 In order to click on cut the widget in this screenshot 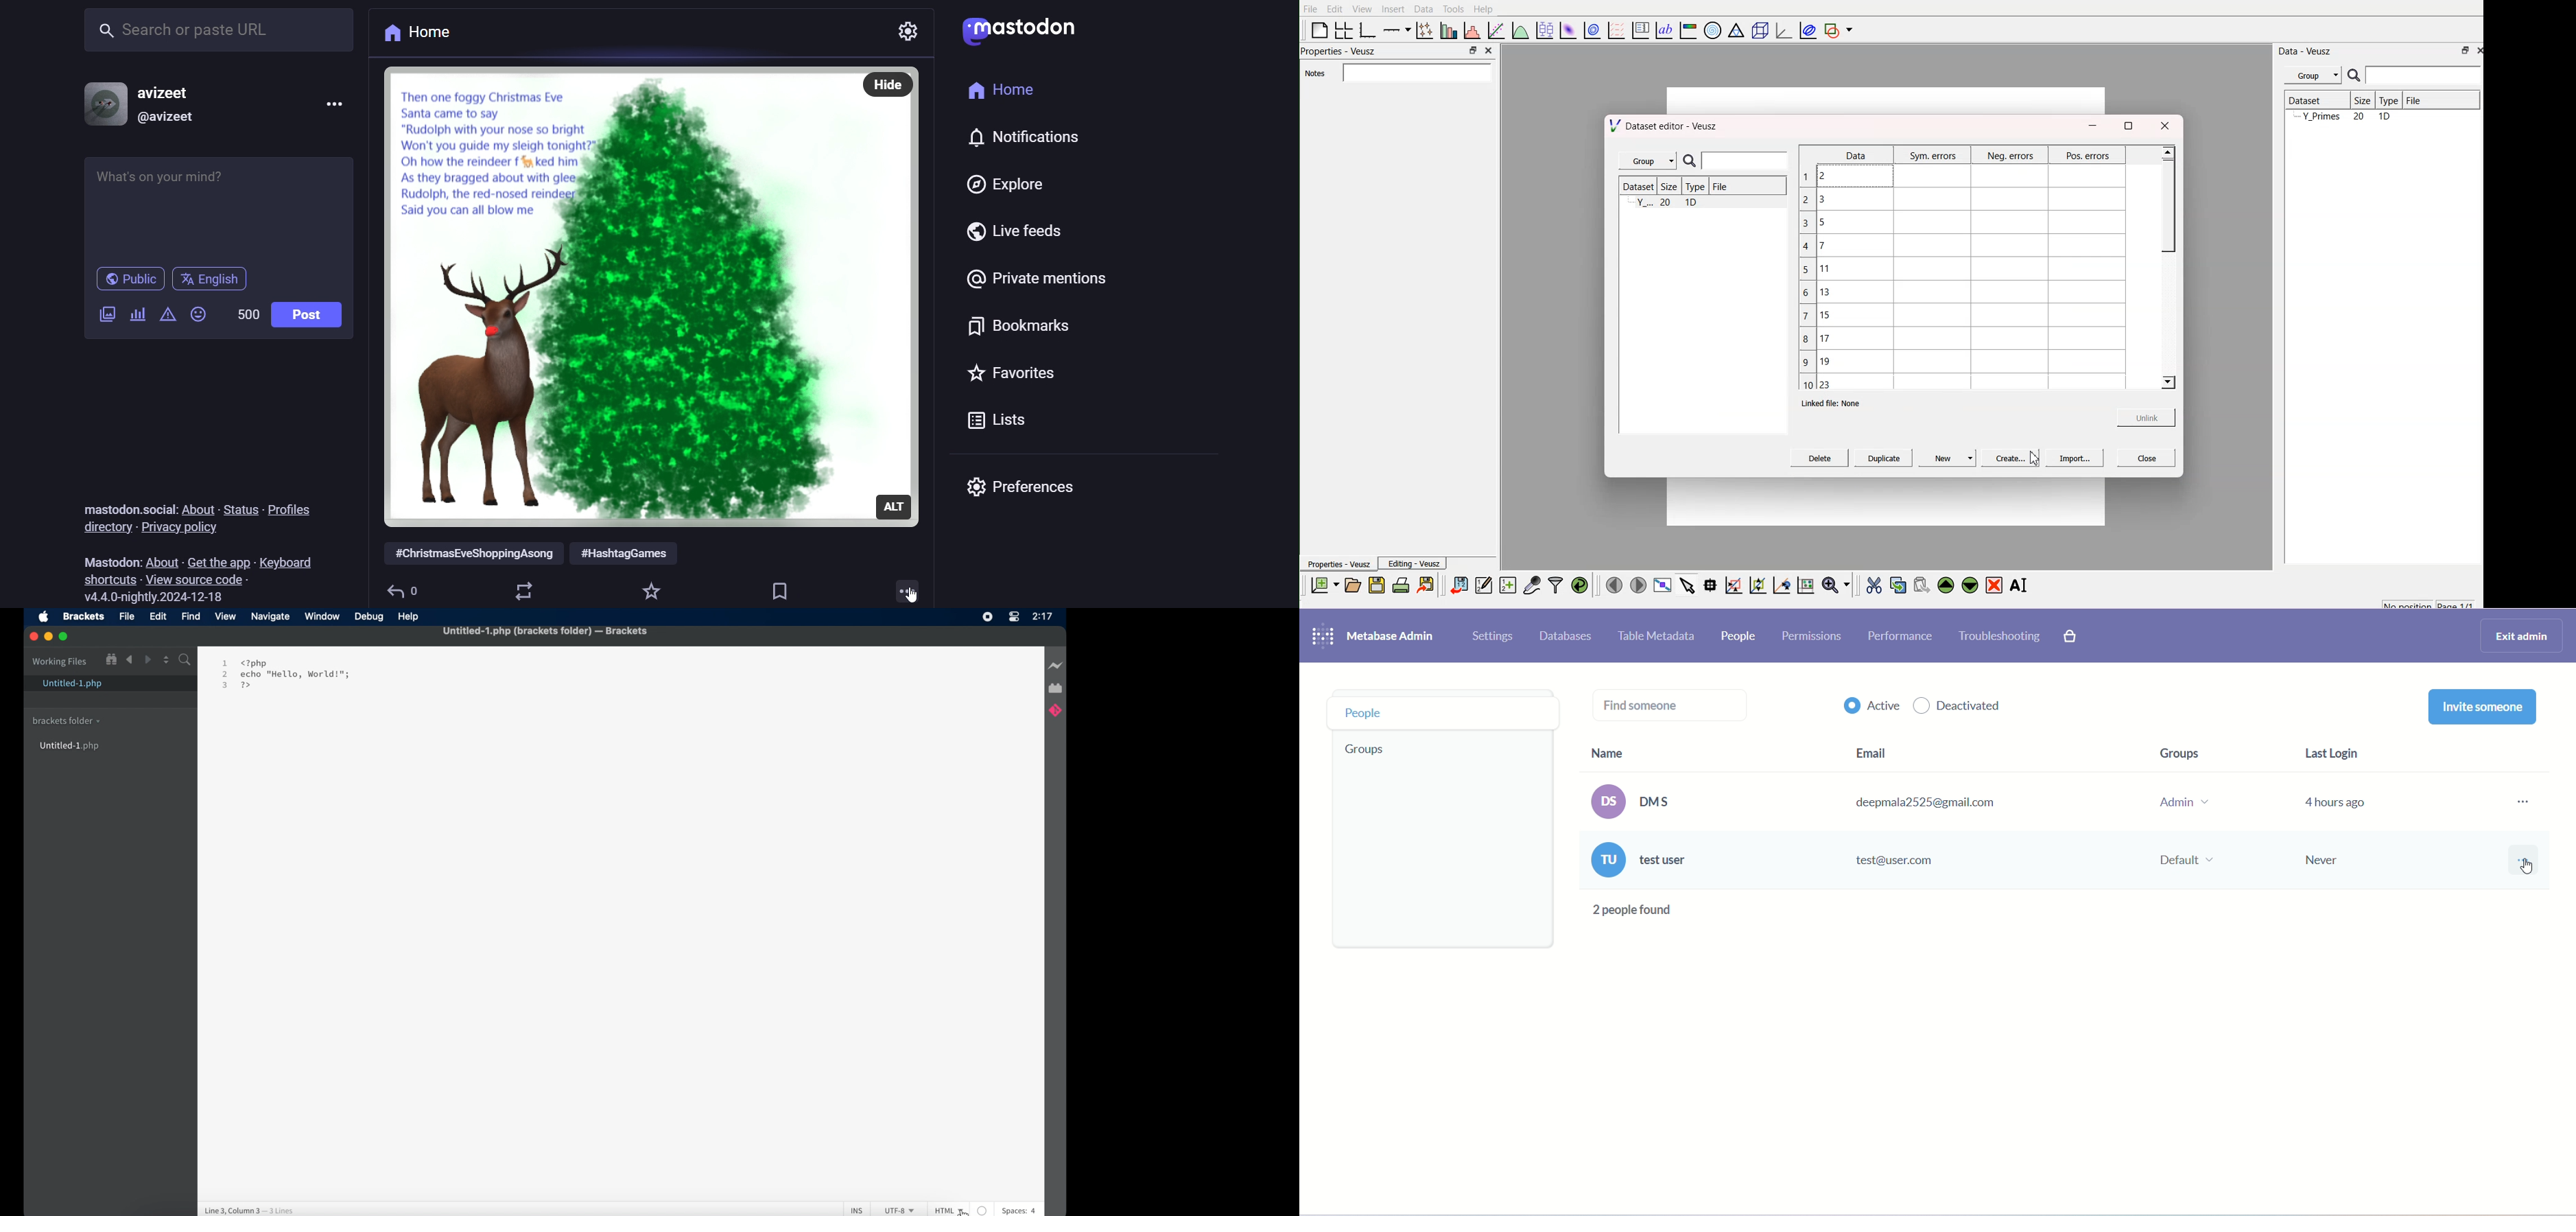, I will do `click(1871, 585)`.